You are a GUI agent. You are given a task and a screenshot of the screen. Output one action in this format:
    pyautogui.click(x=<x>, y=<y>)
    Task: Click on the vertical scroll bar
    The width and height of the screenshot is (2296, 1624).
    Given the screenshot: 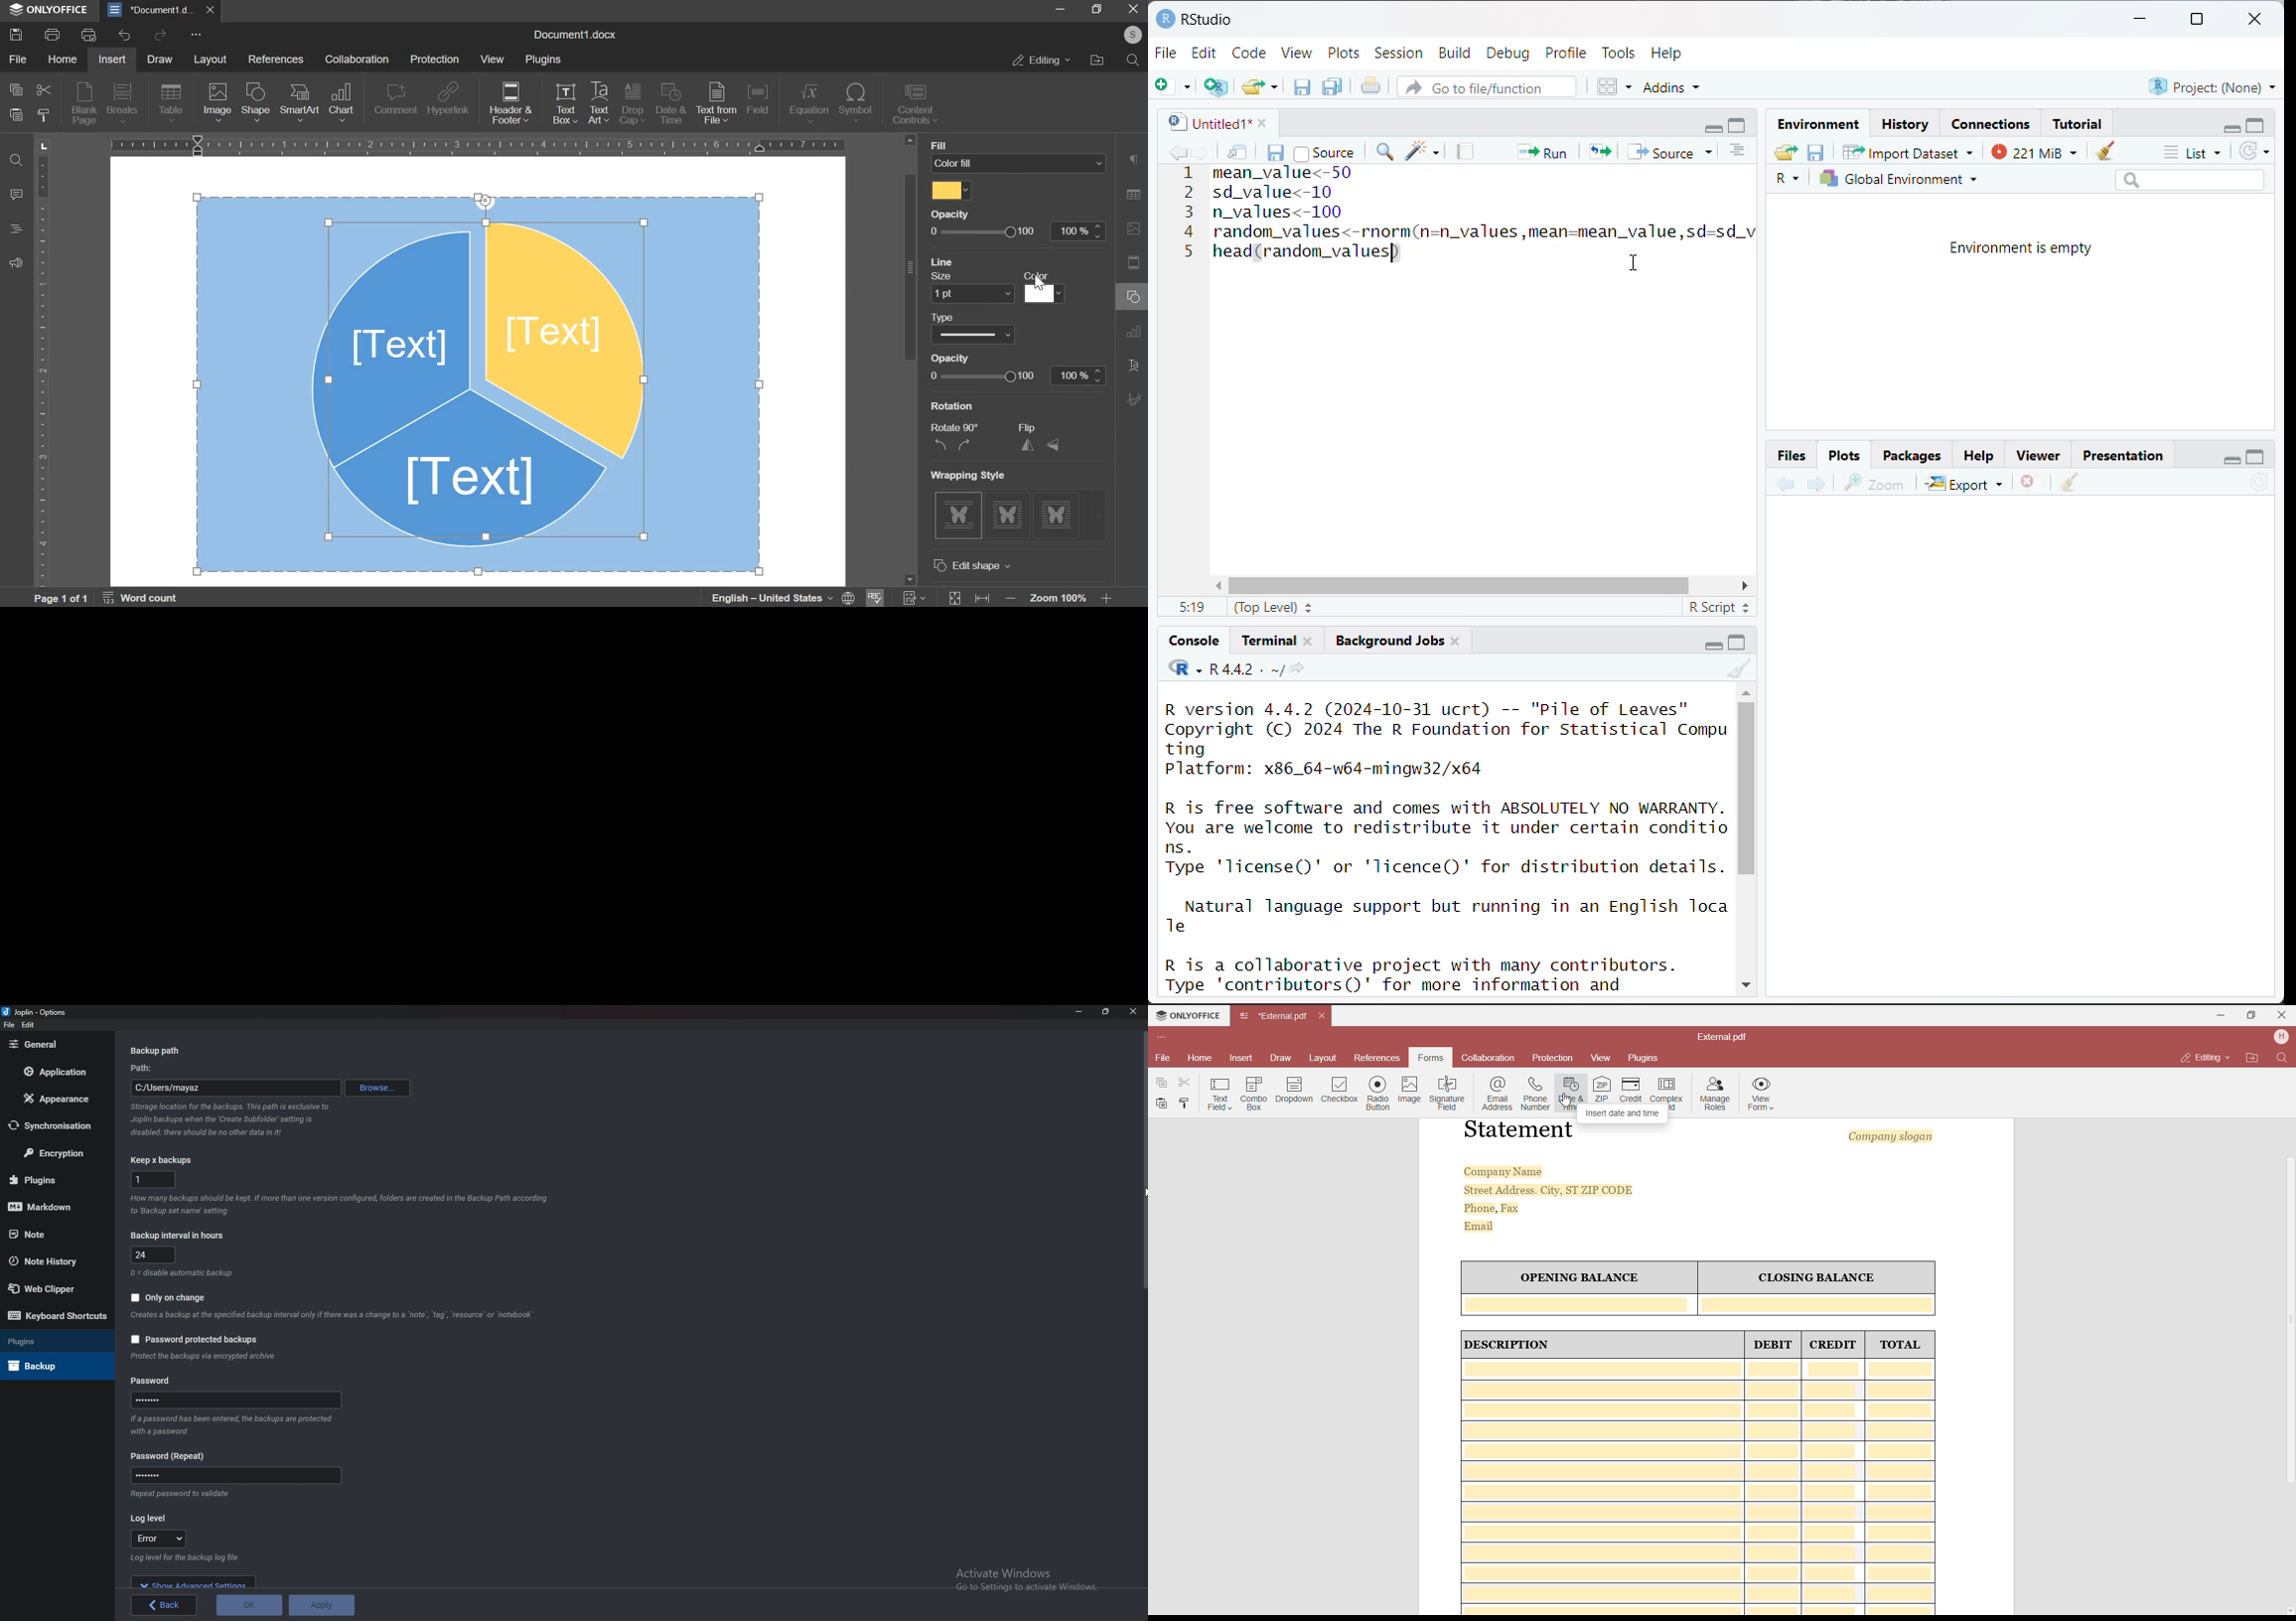 What is the action you would take?
    pyautogui.click(x=1747, y=788)
    